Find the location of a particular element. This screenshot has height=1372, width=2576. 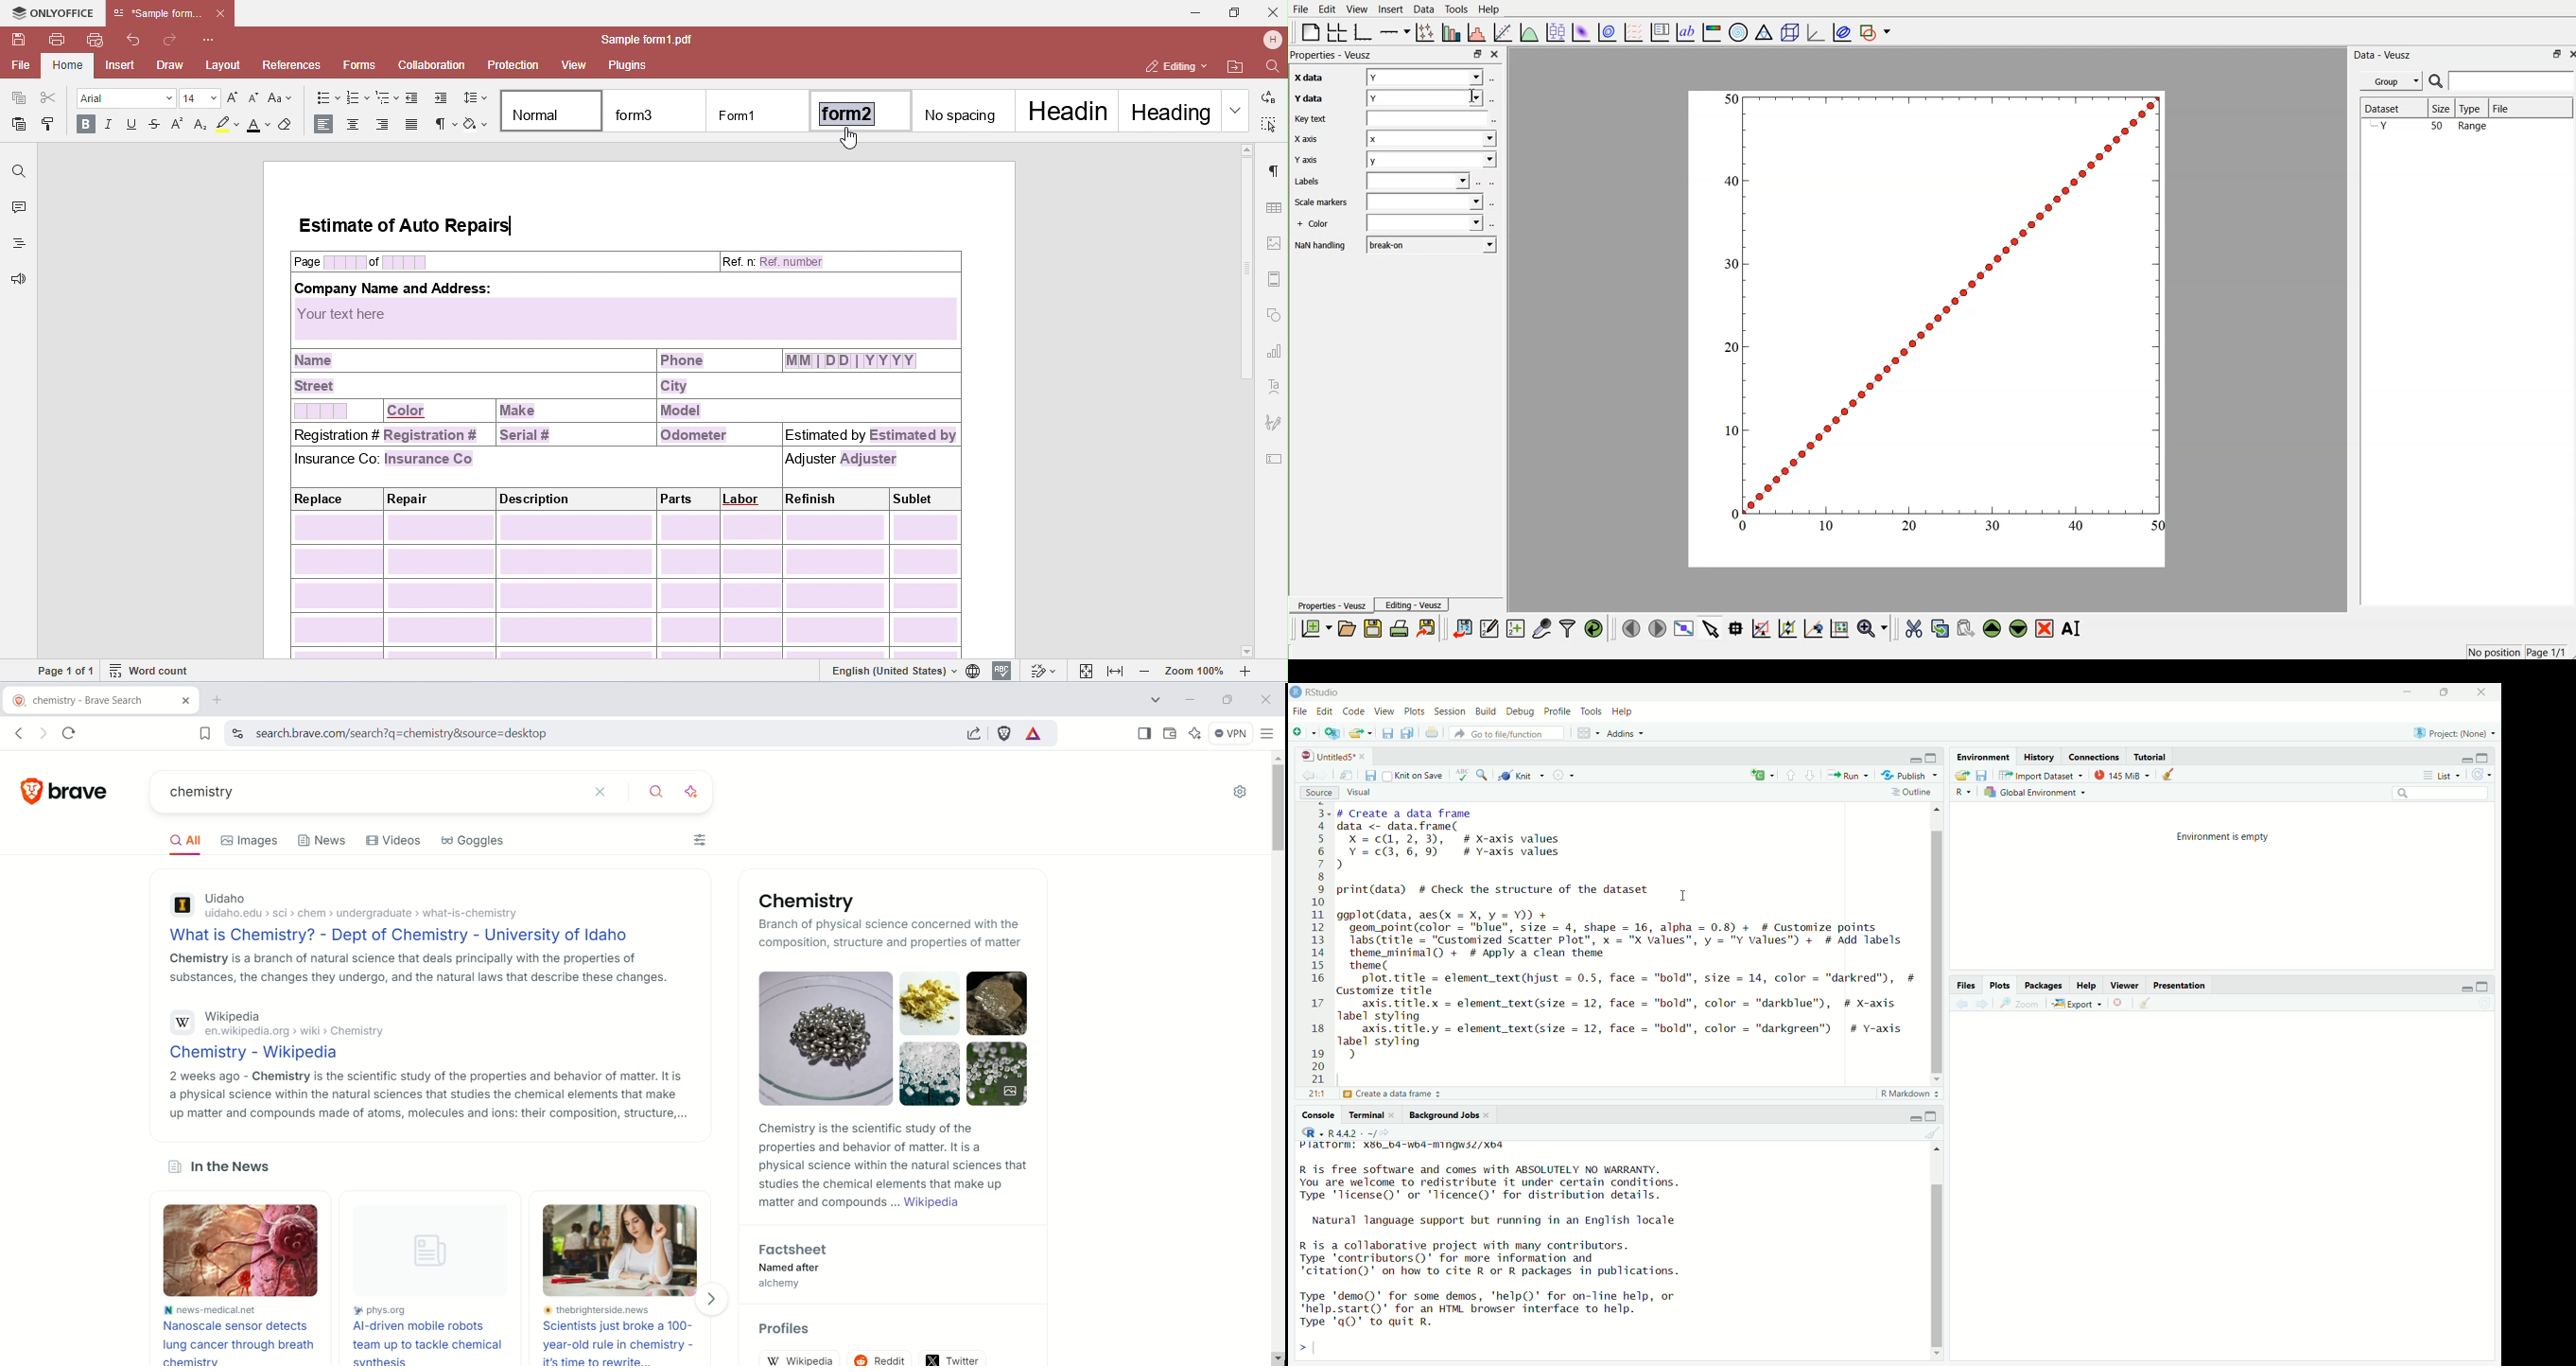

Maximize is located at coordinates (2483, 987).